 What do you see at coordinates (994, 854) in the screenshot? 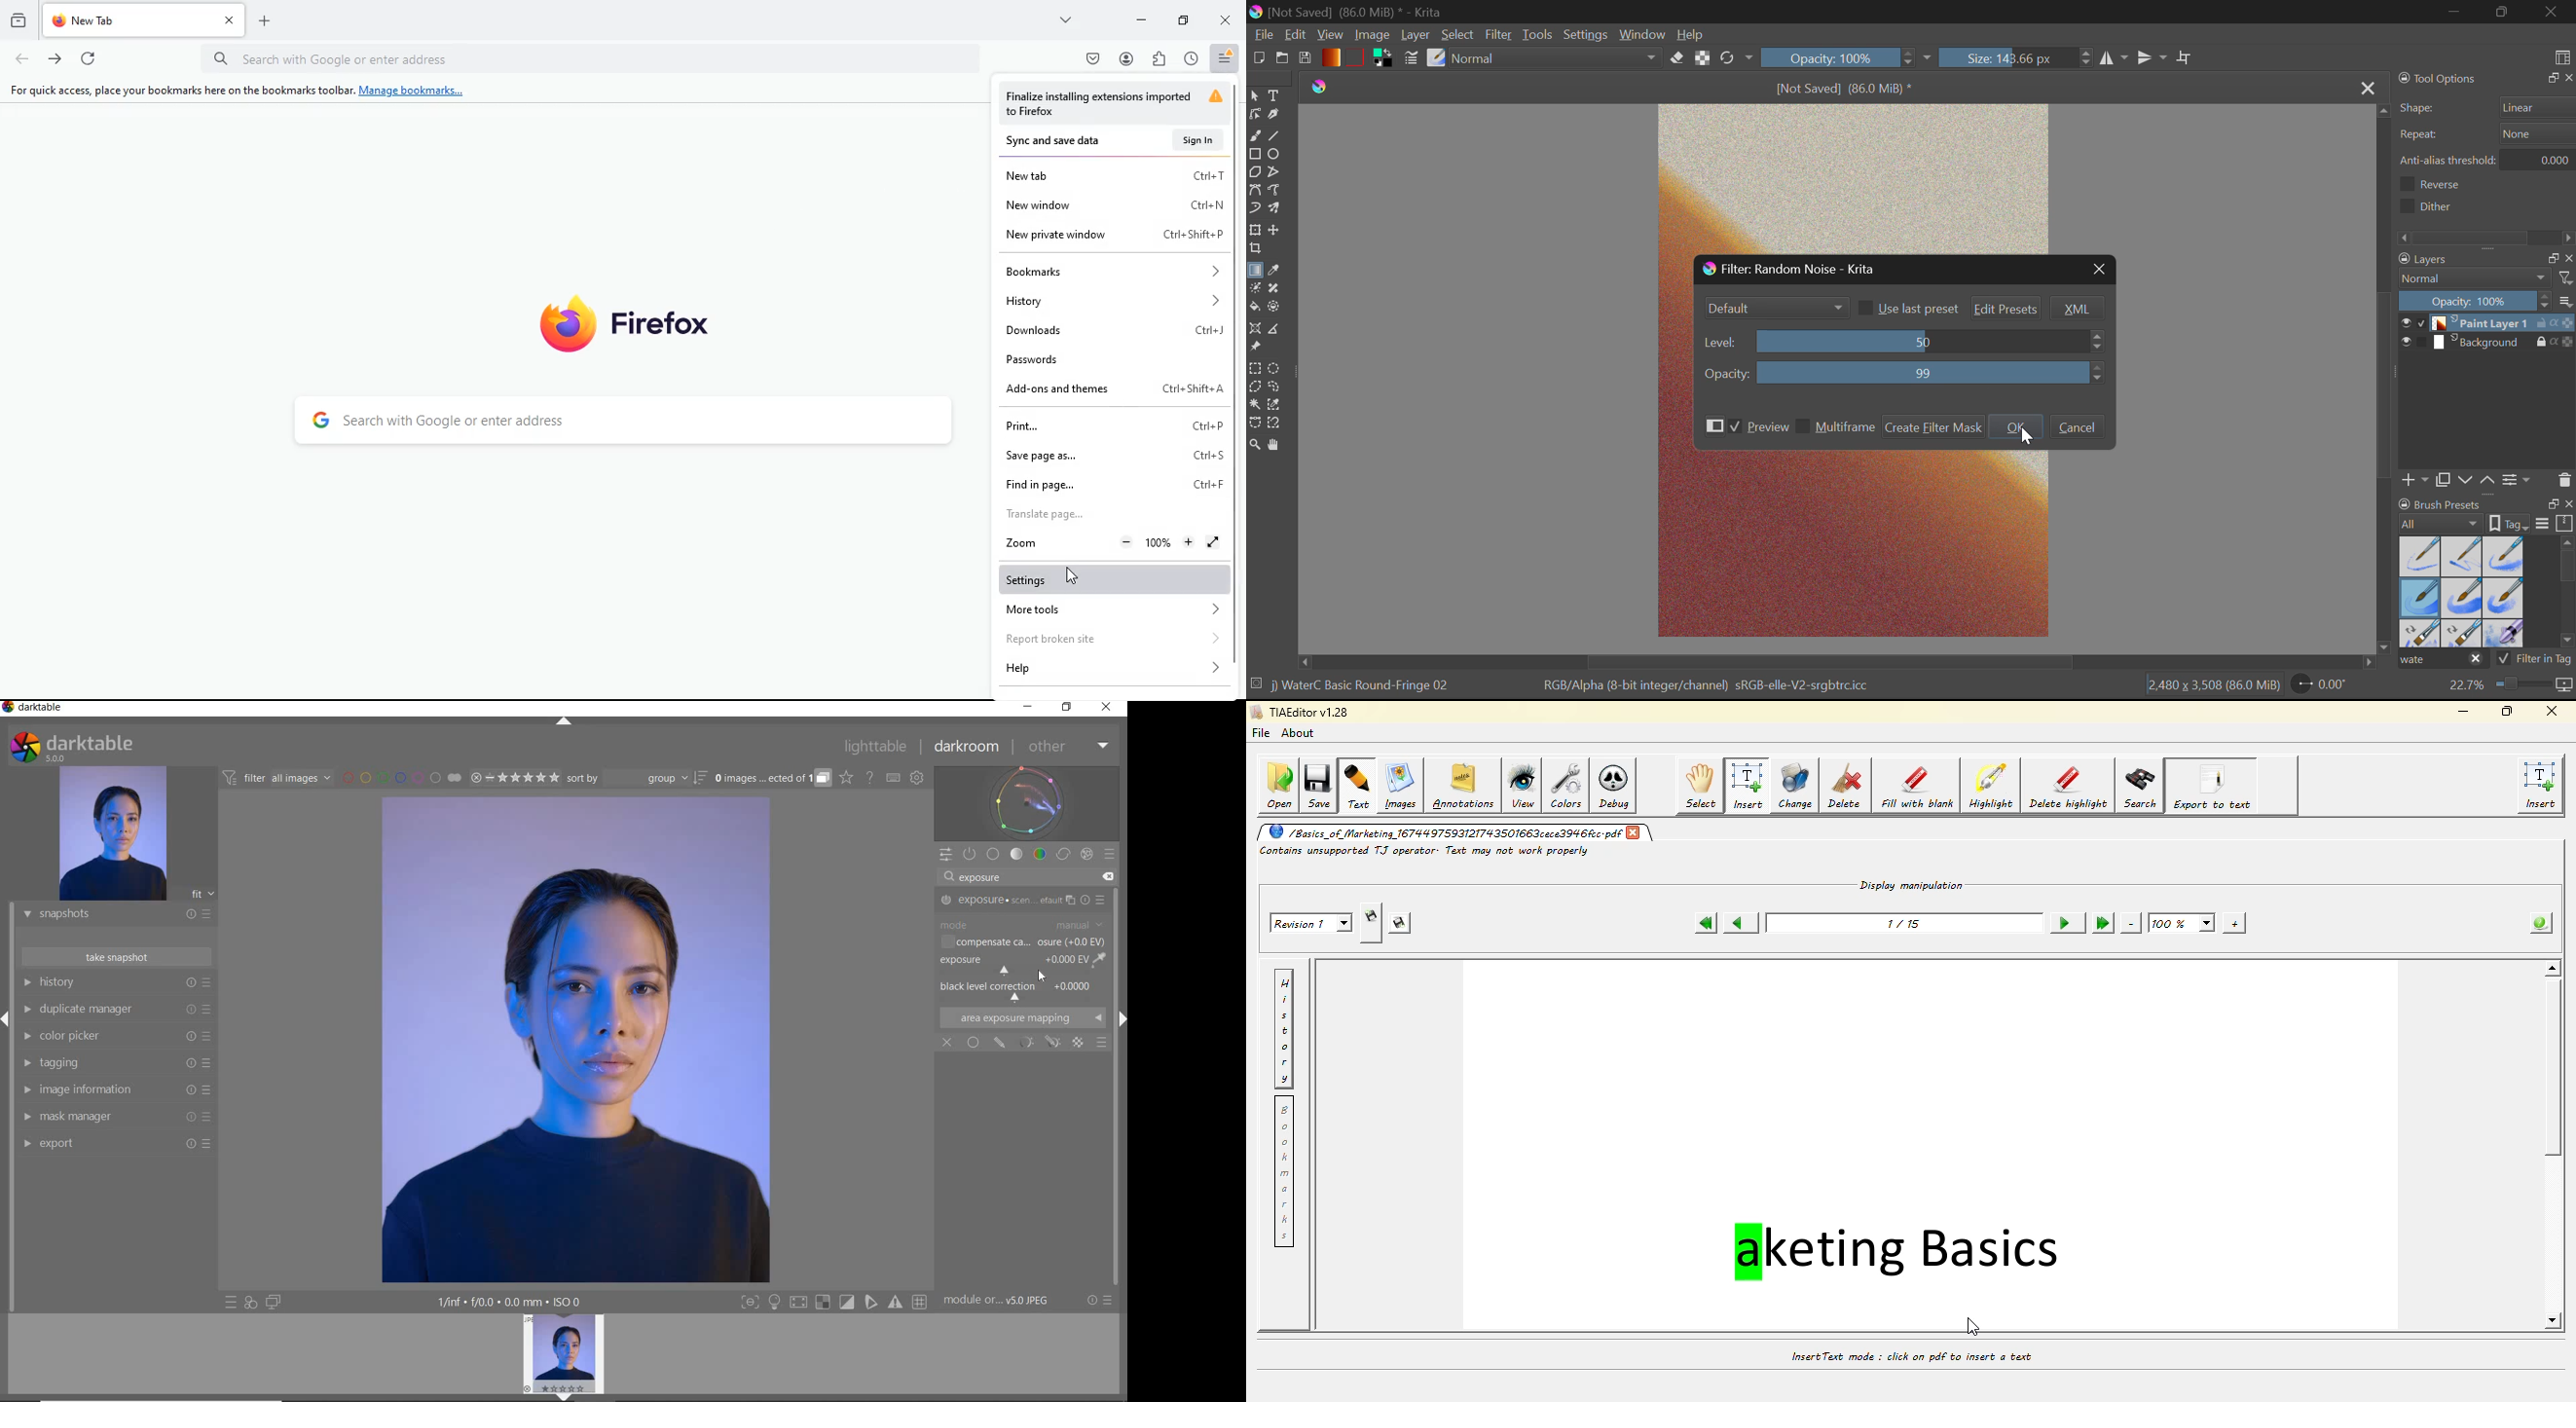
I see `BASE` at bounding box center [994, 854].